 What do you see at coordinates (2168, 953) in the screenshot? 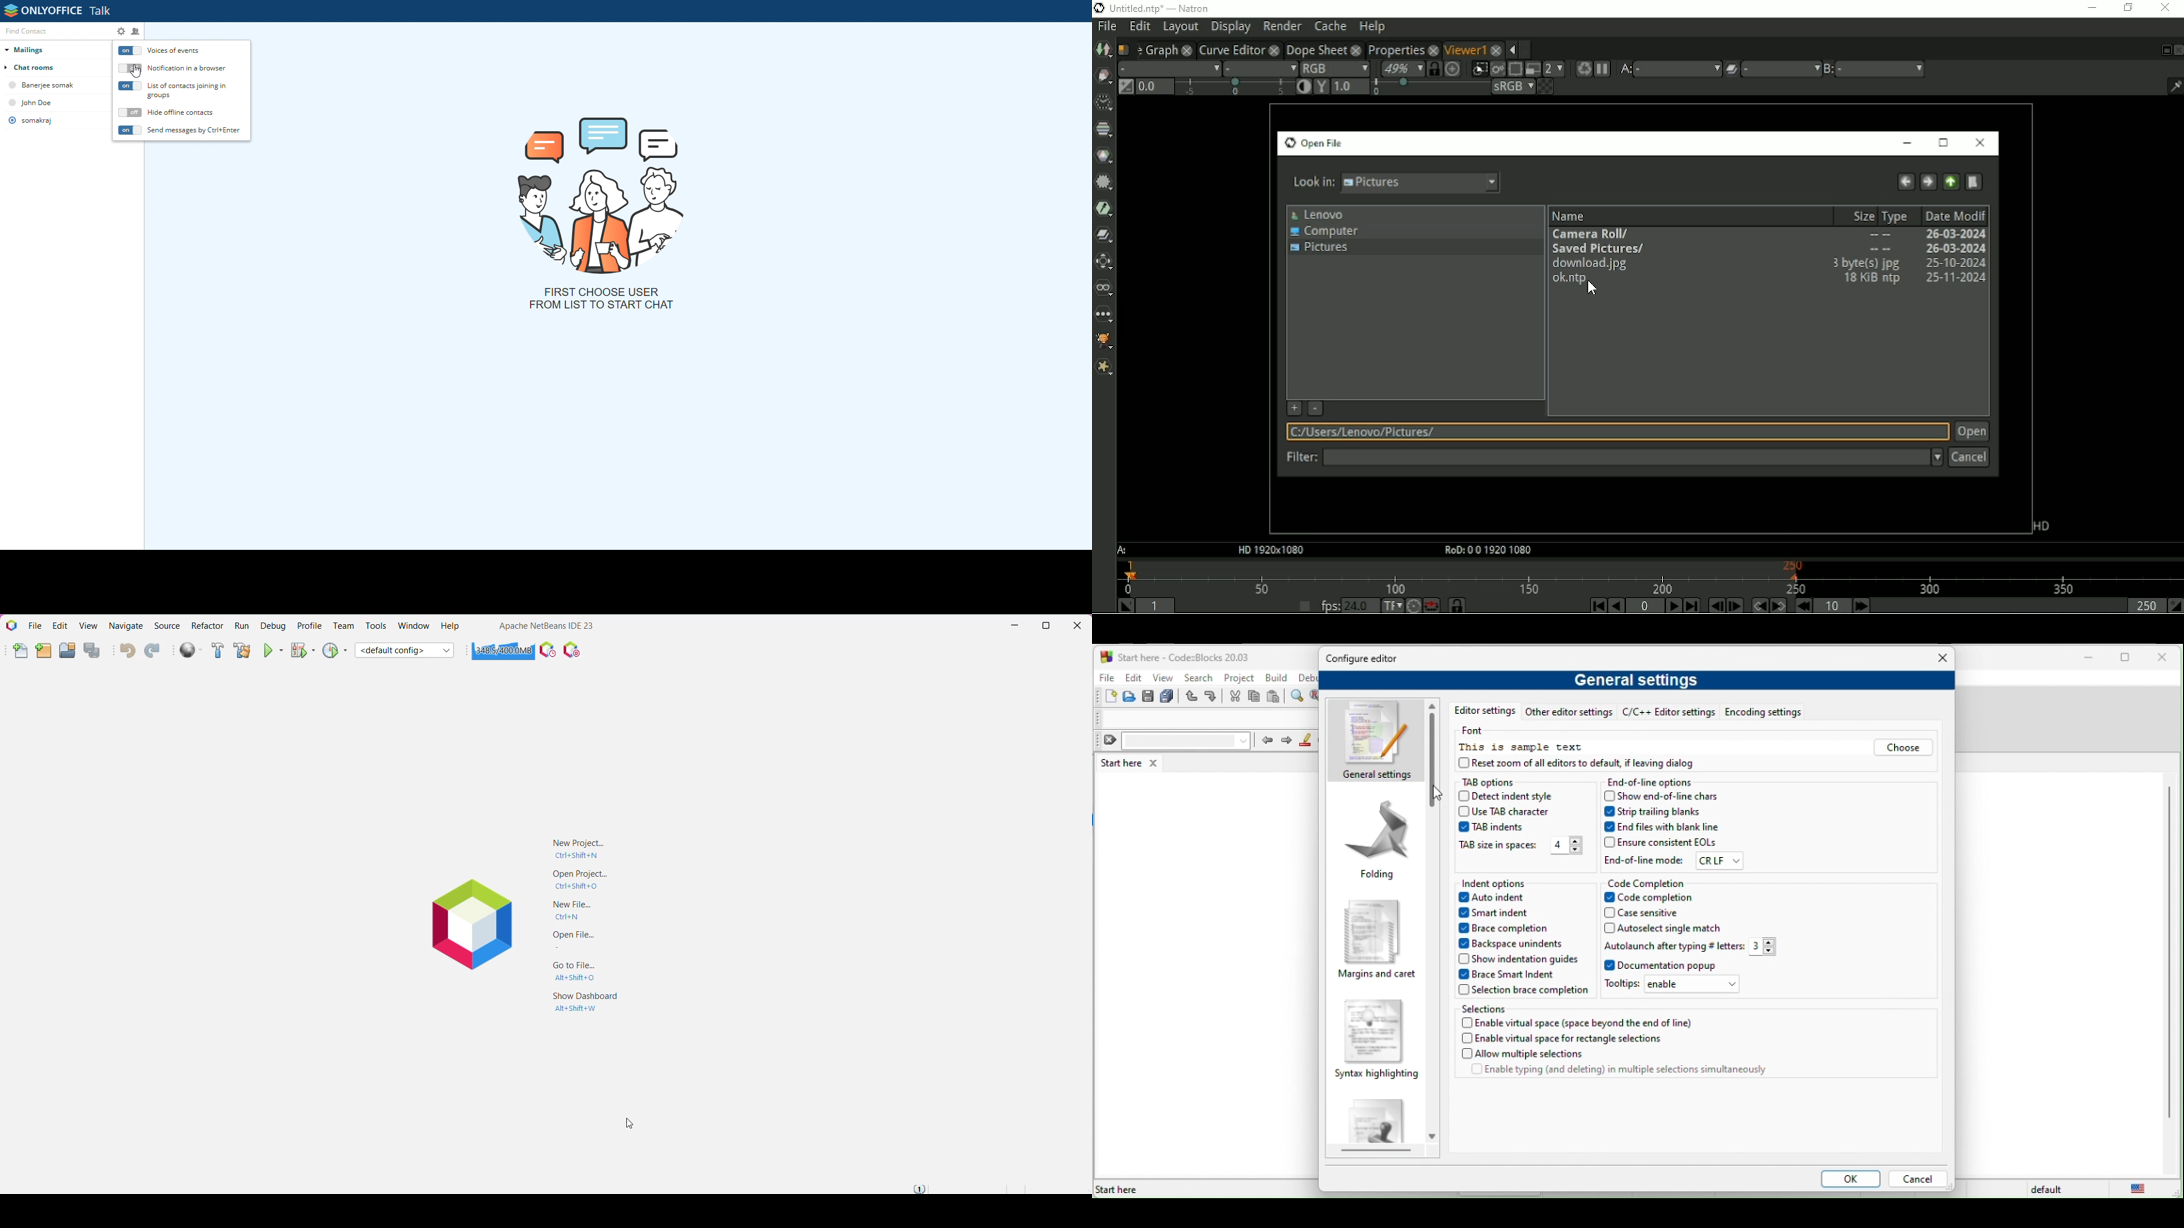
I see `vertical scroll bar` at bounding box center [2168, 953].